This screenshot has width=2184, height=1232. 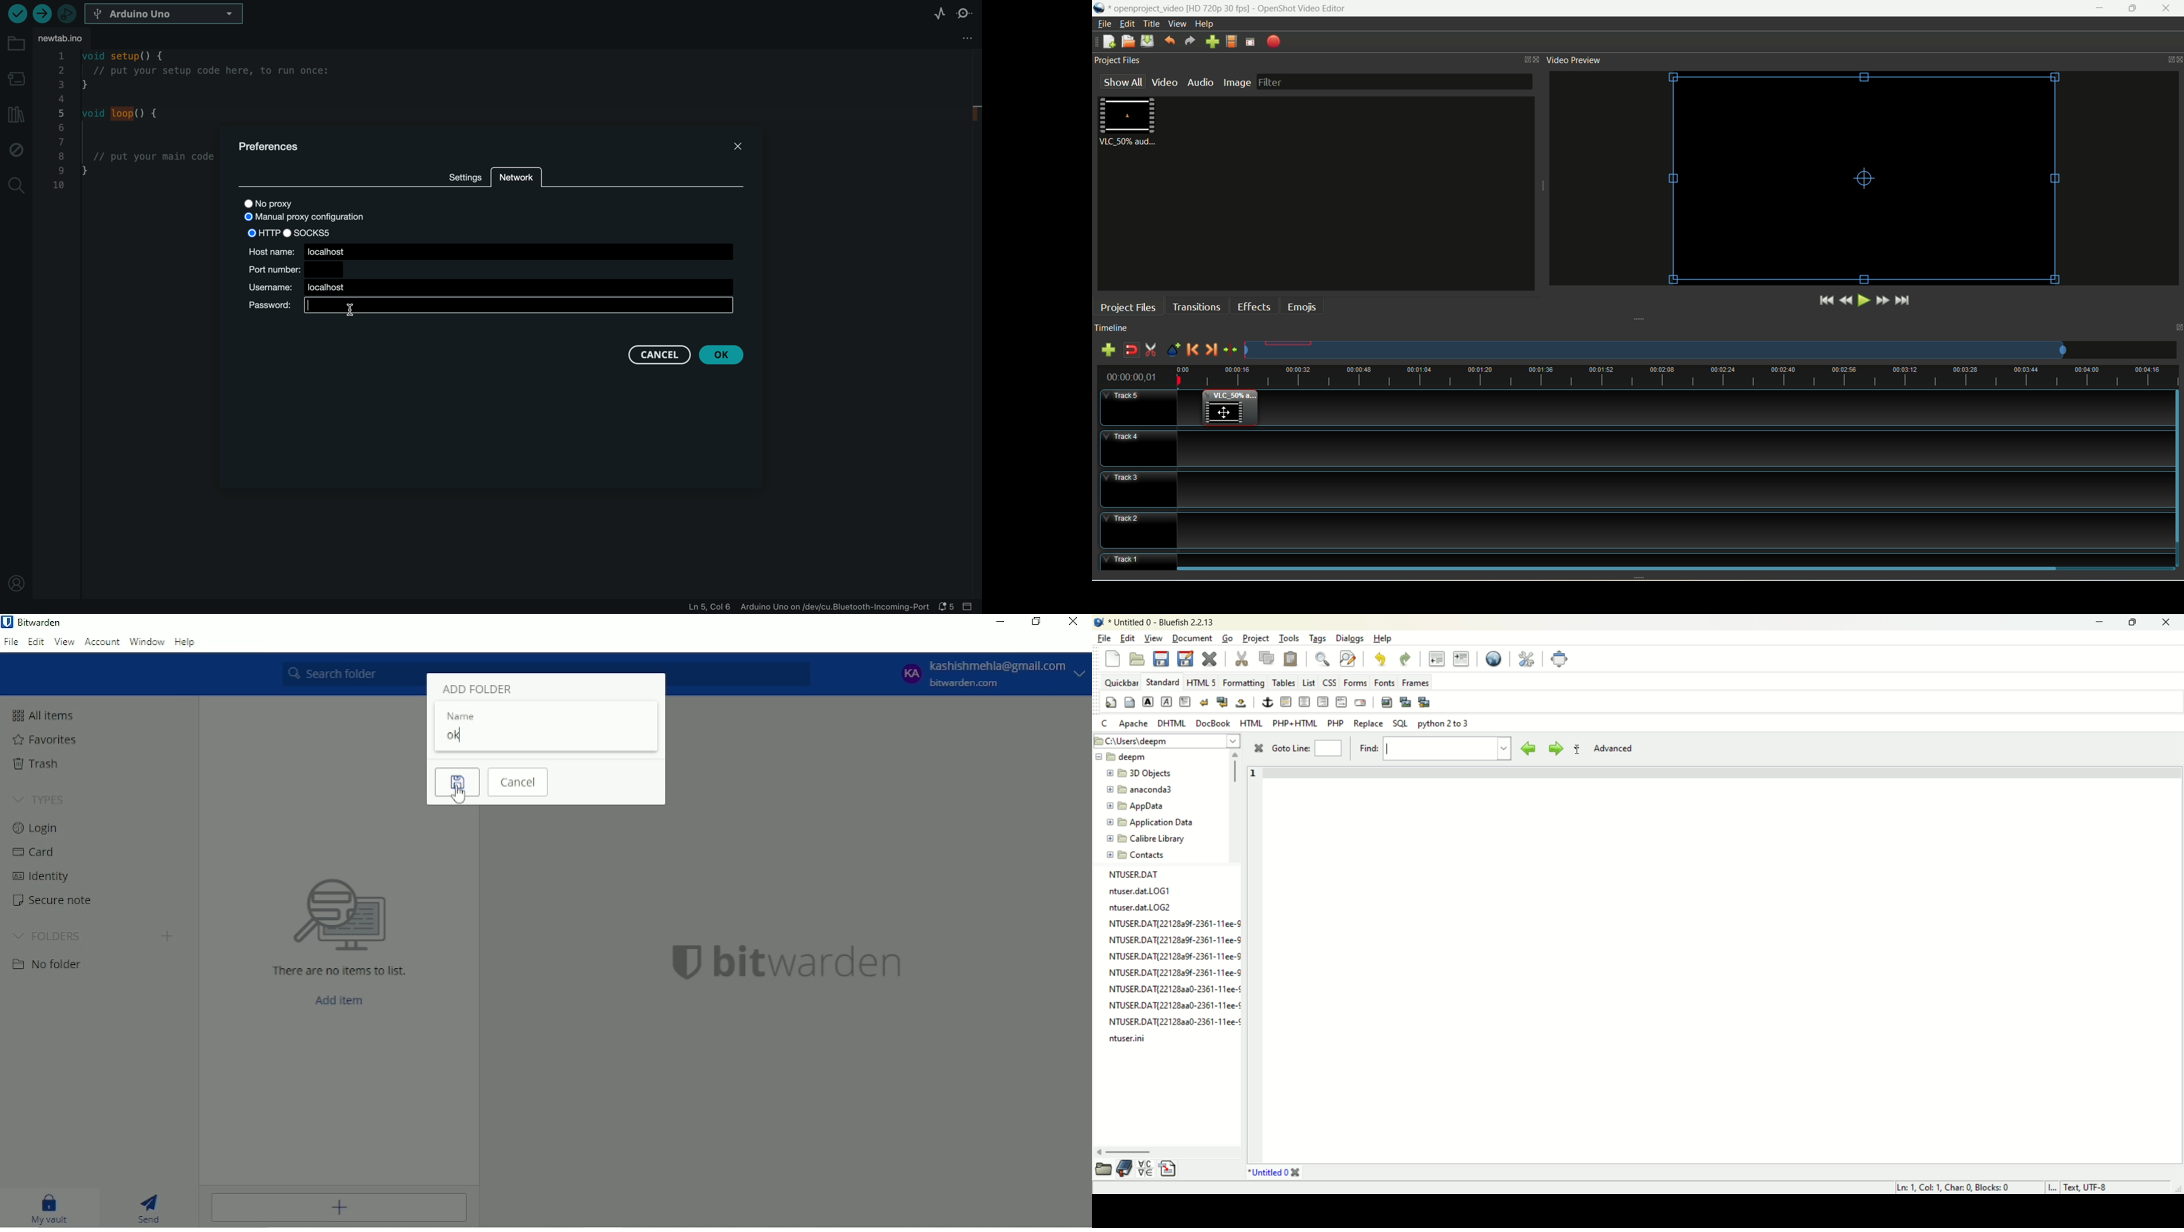 I want to click on close, so click(x=2166, y=9).